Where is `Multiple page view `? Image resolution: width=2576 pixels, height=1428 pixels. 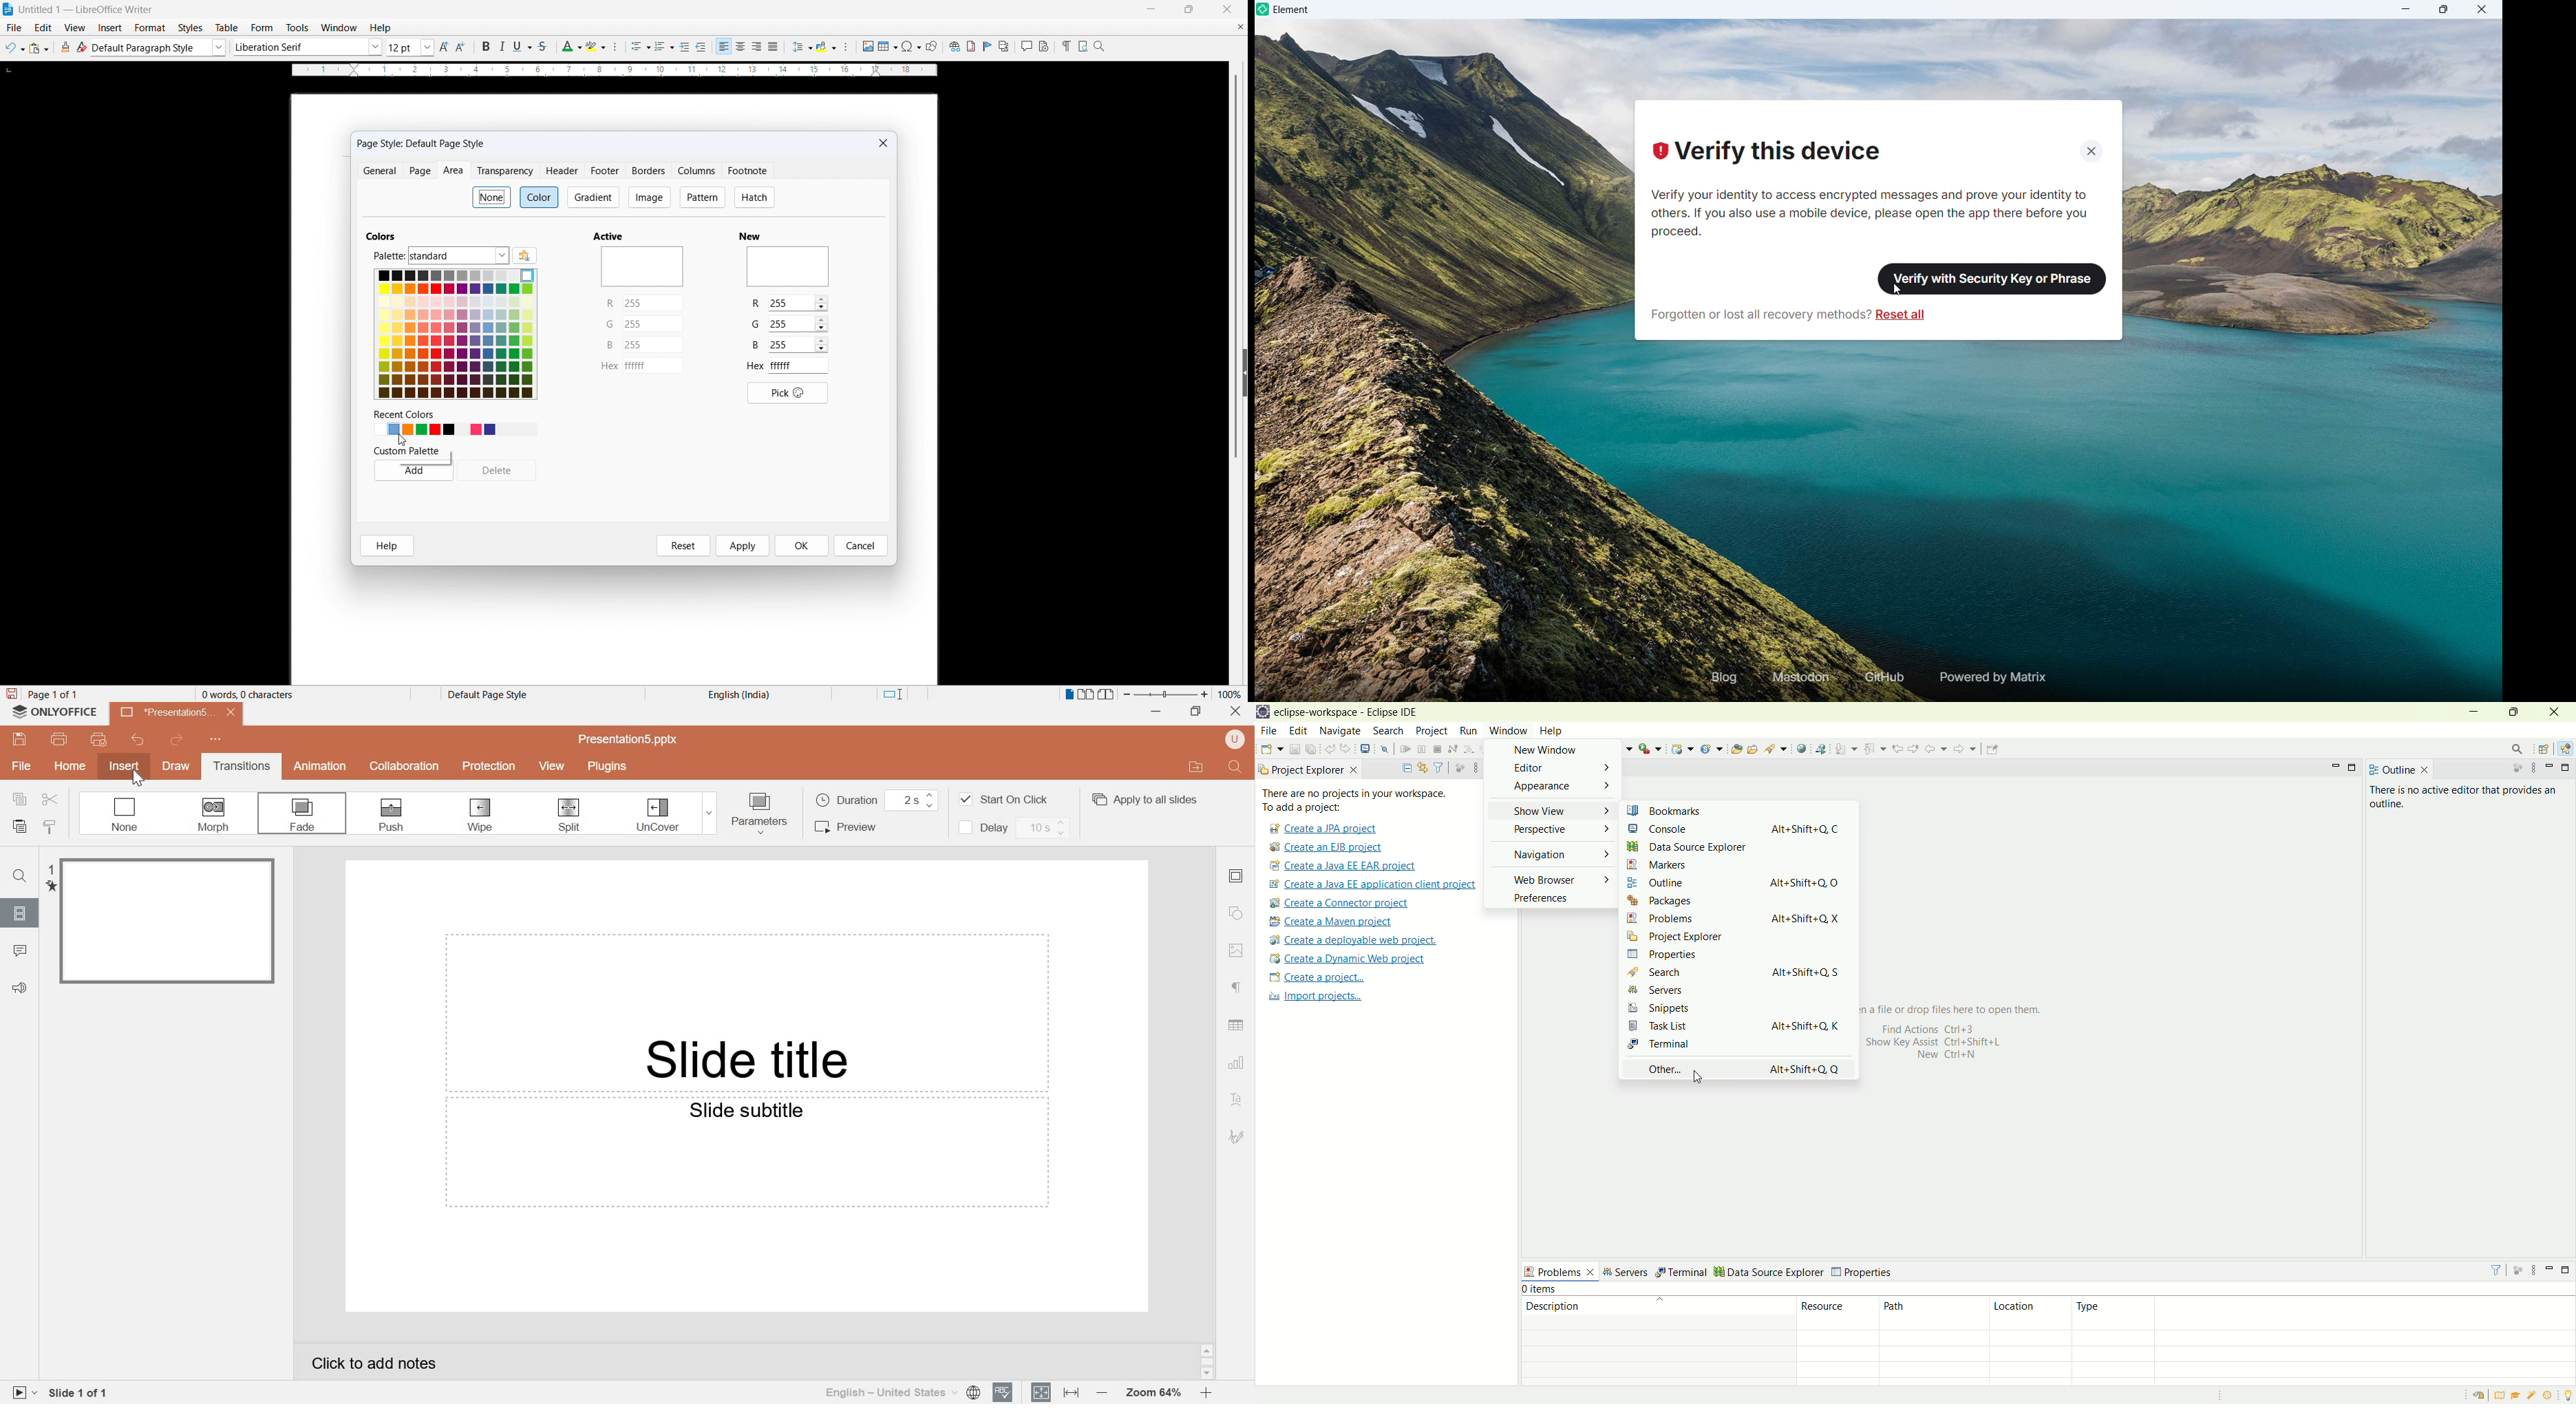 Multiple page view  is located at coordinates (1087, 694).